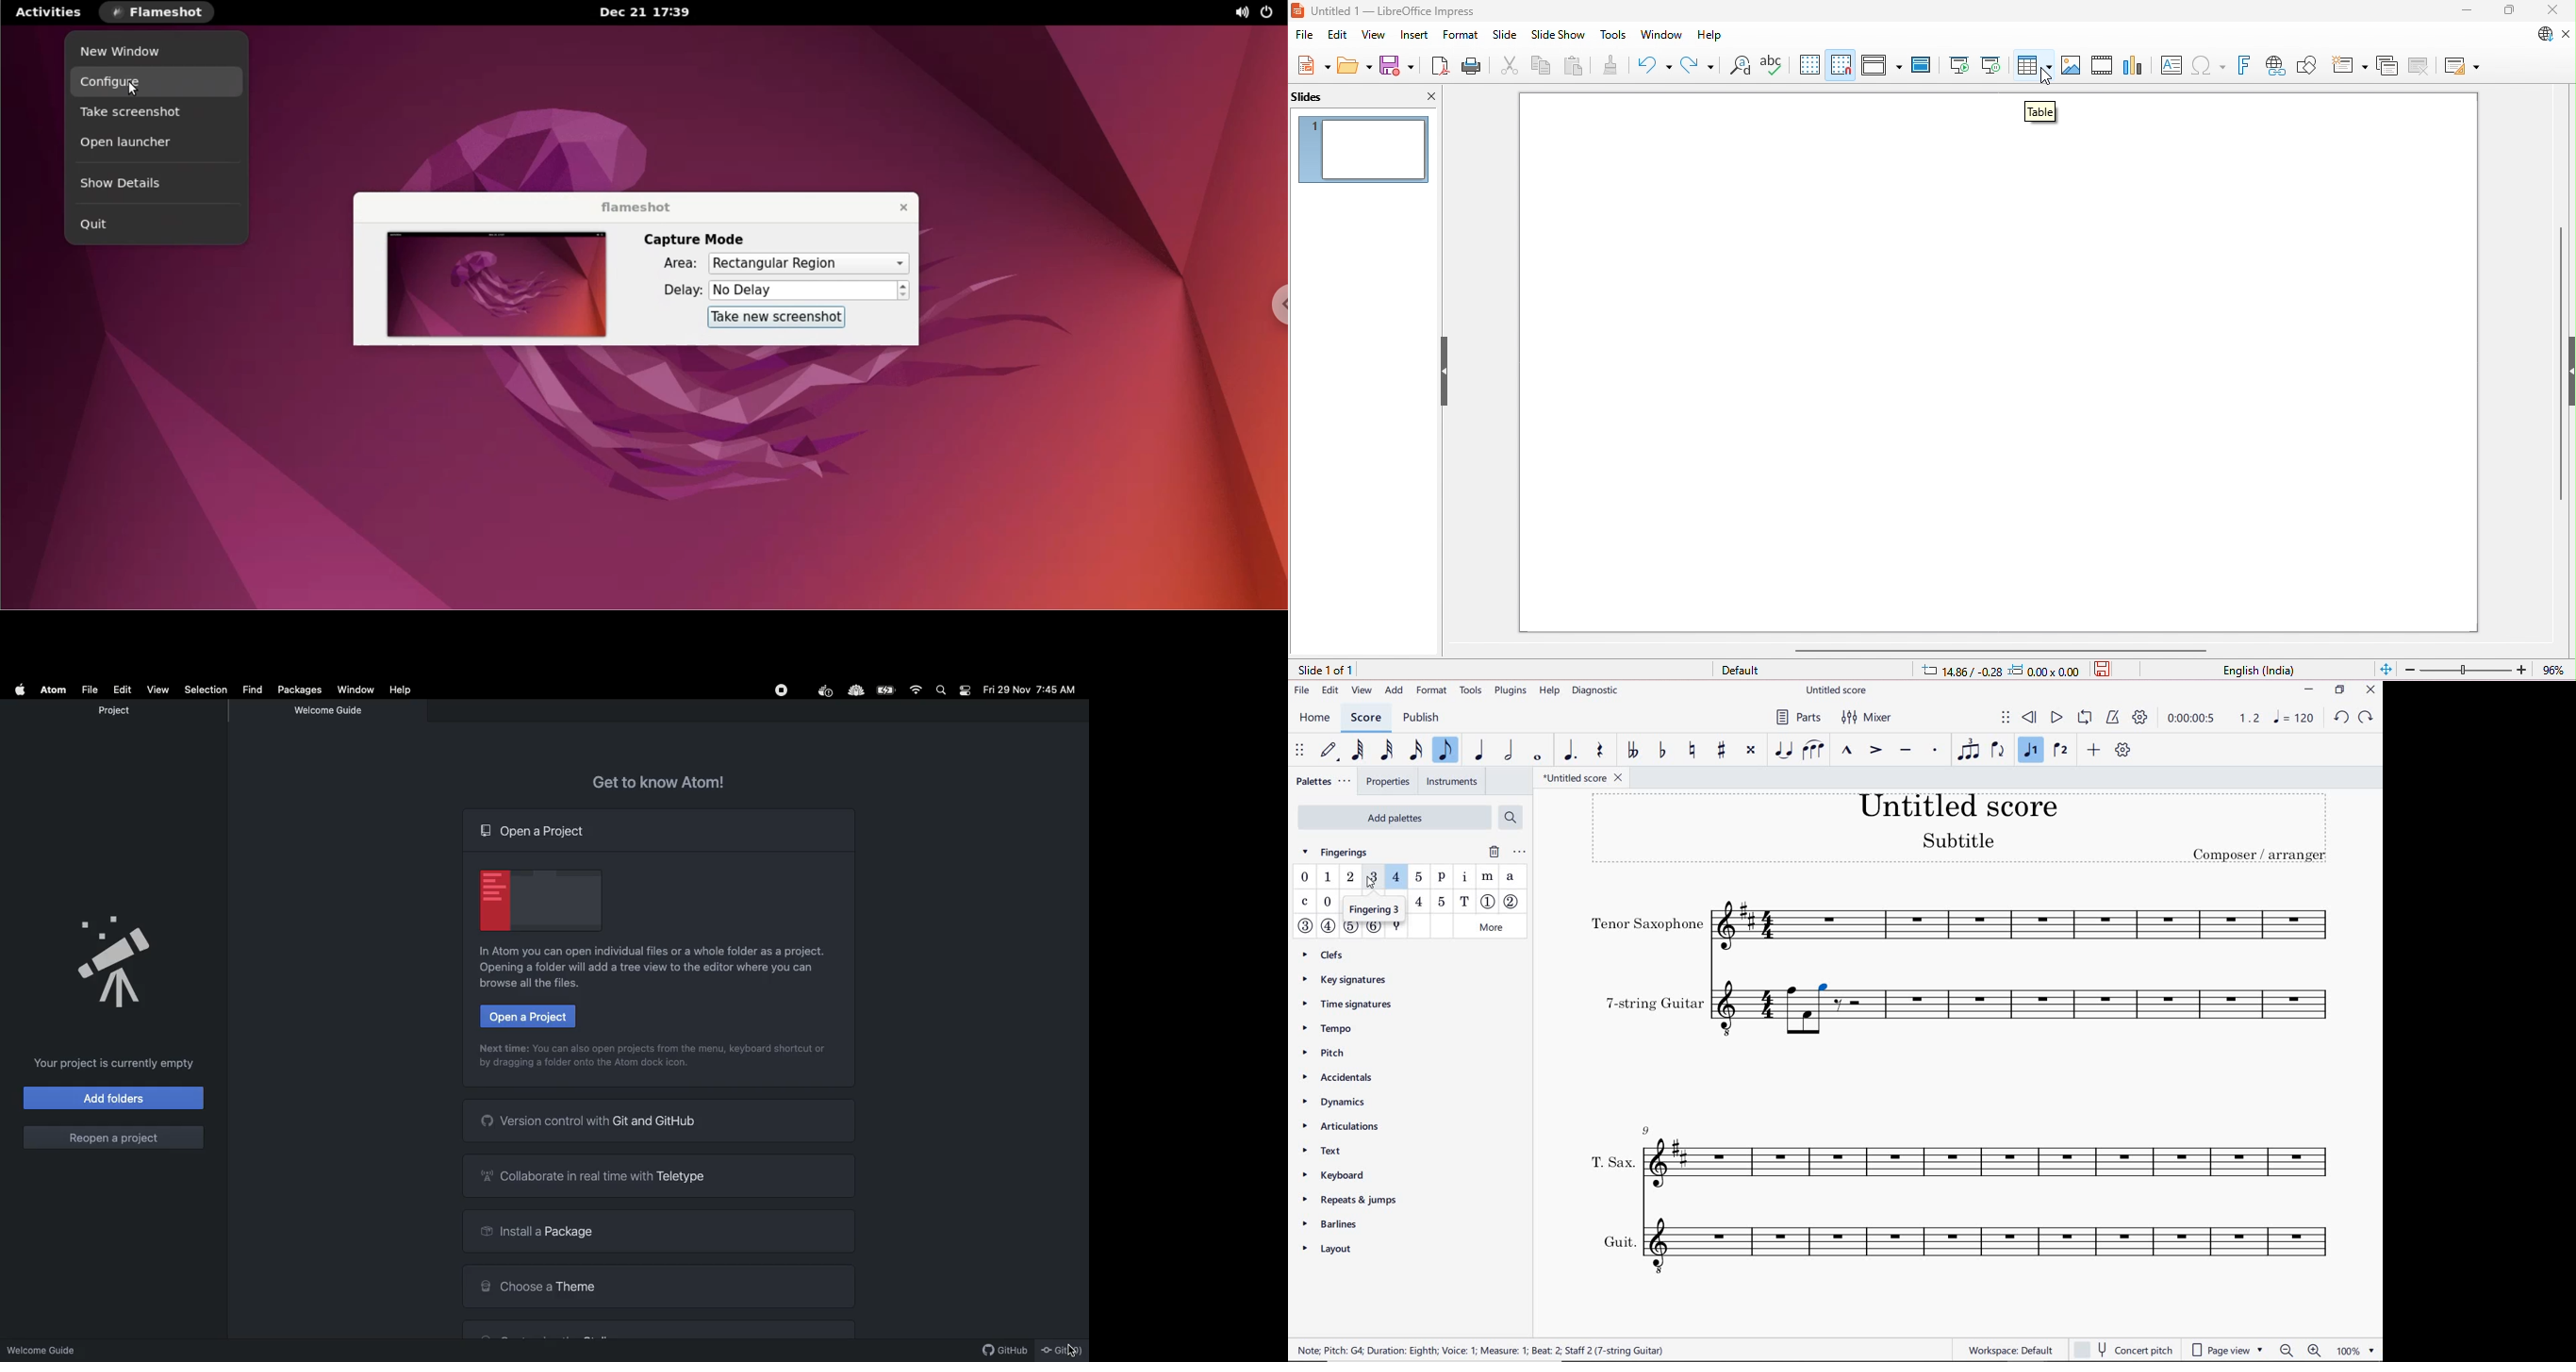 This screenshot has height=1372, width=2576. What do you see at coordinates (887, 691) in the screenshot?
I see `Charge` at bounding box center [887, 691].